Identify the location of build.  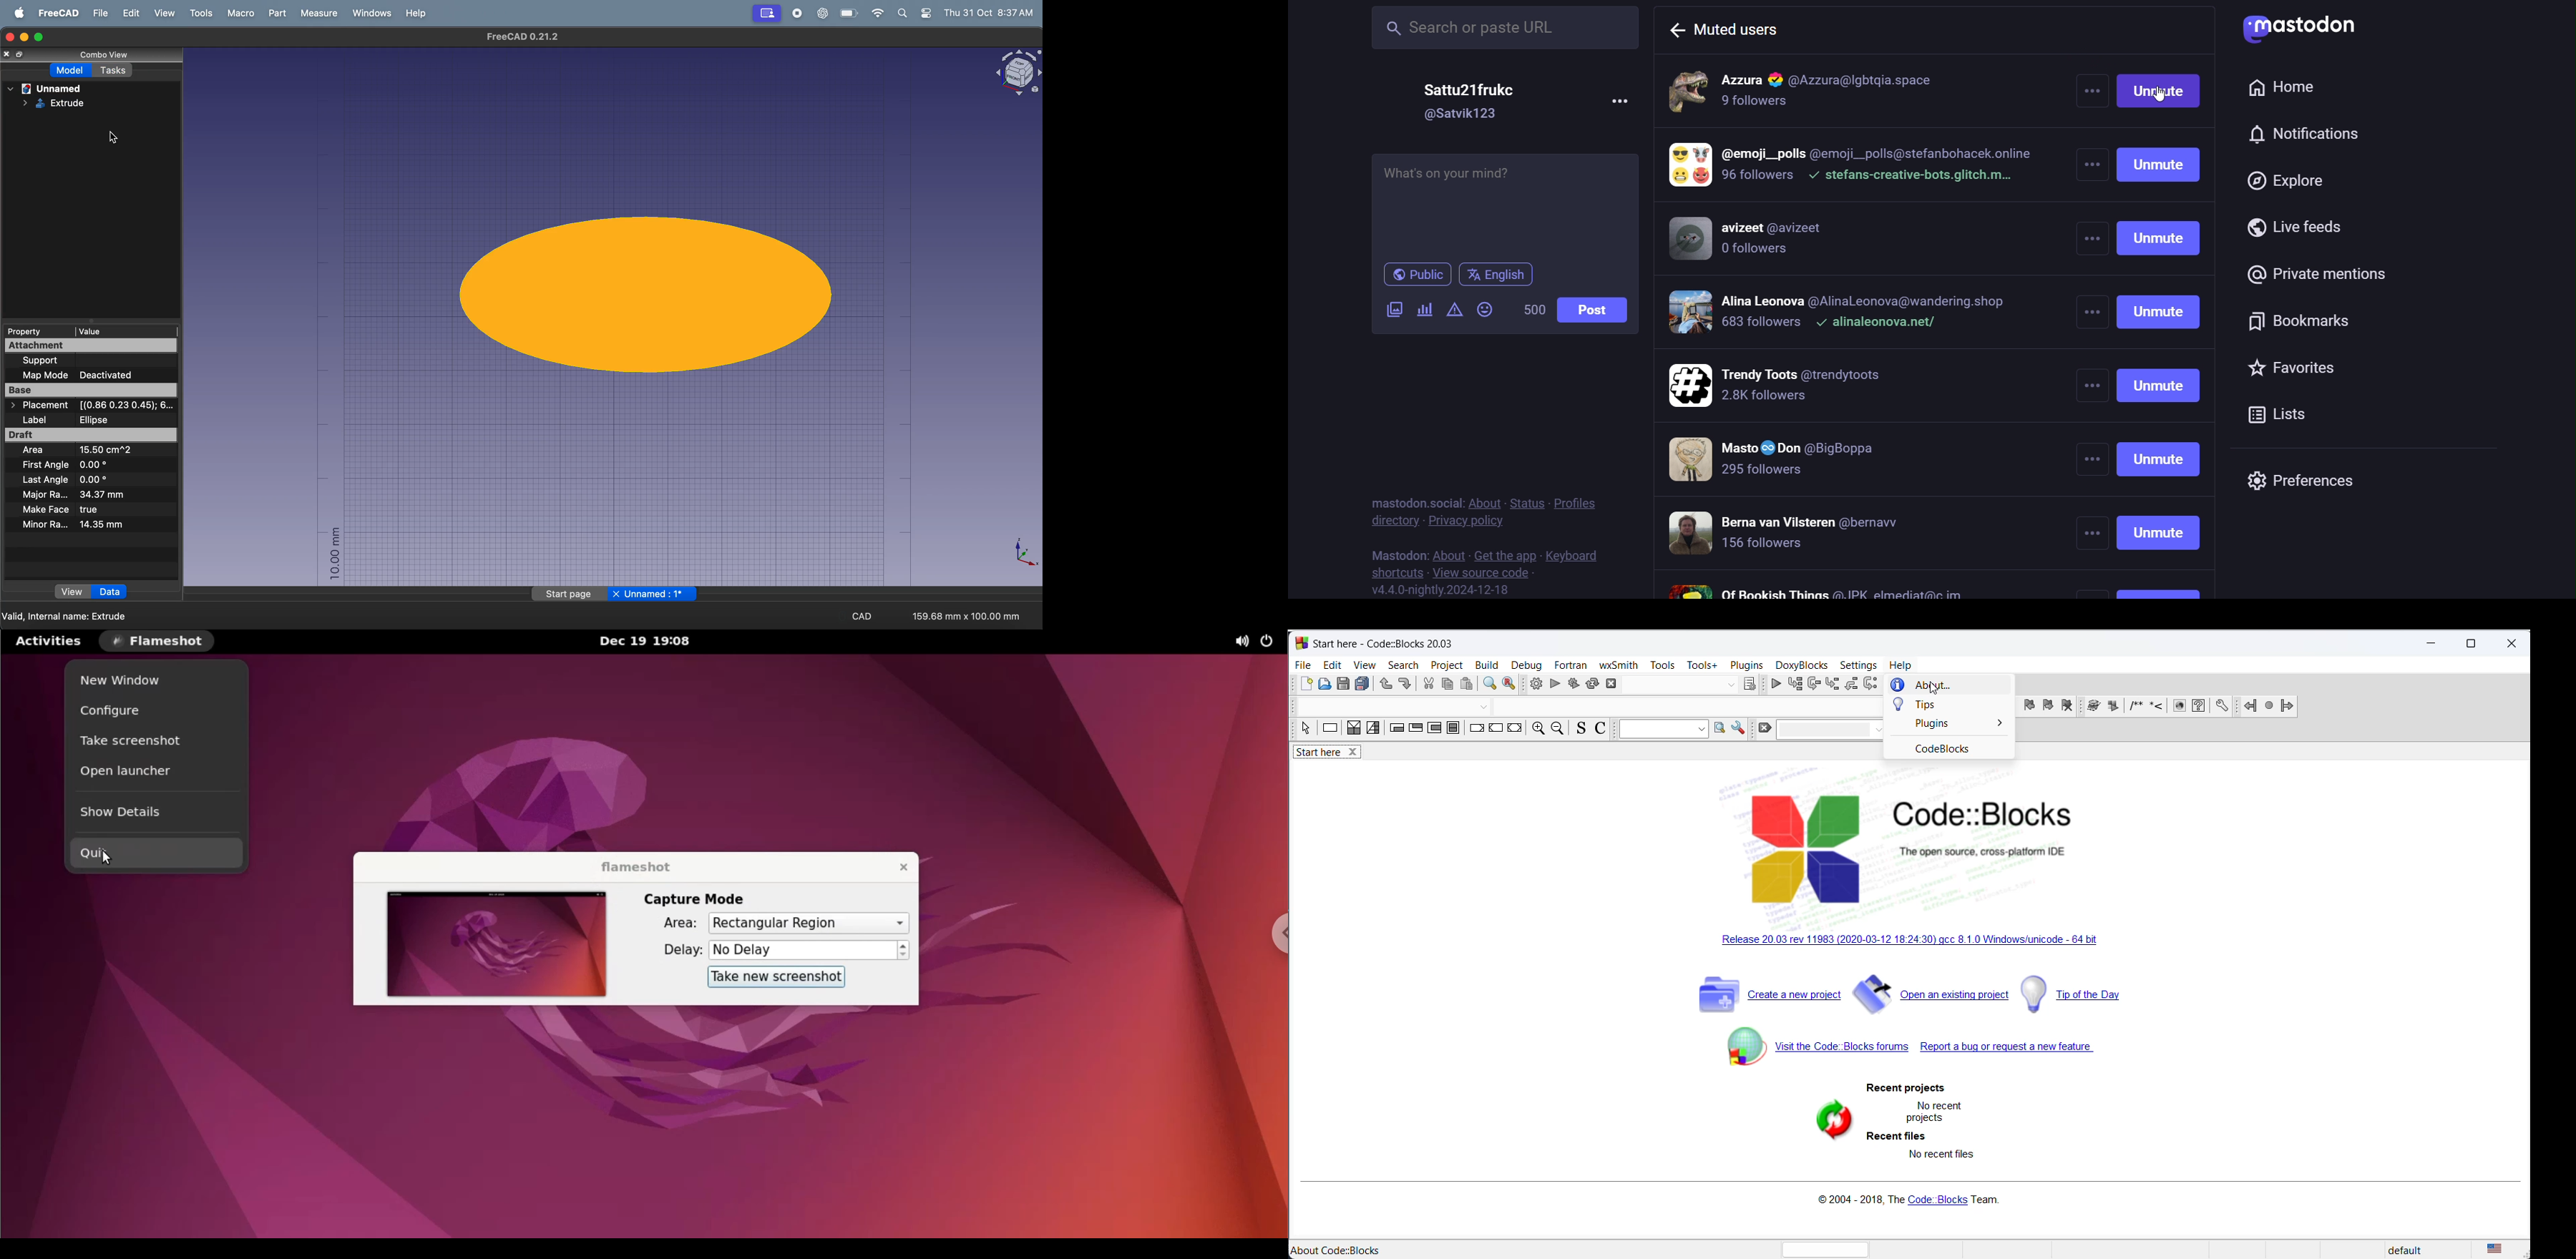
(1534, 685).